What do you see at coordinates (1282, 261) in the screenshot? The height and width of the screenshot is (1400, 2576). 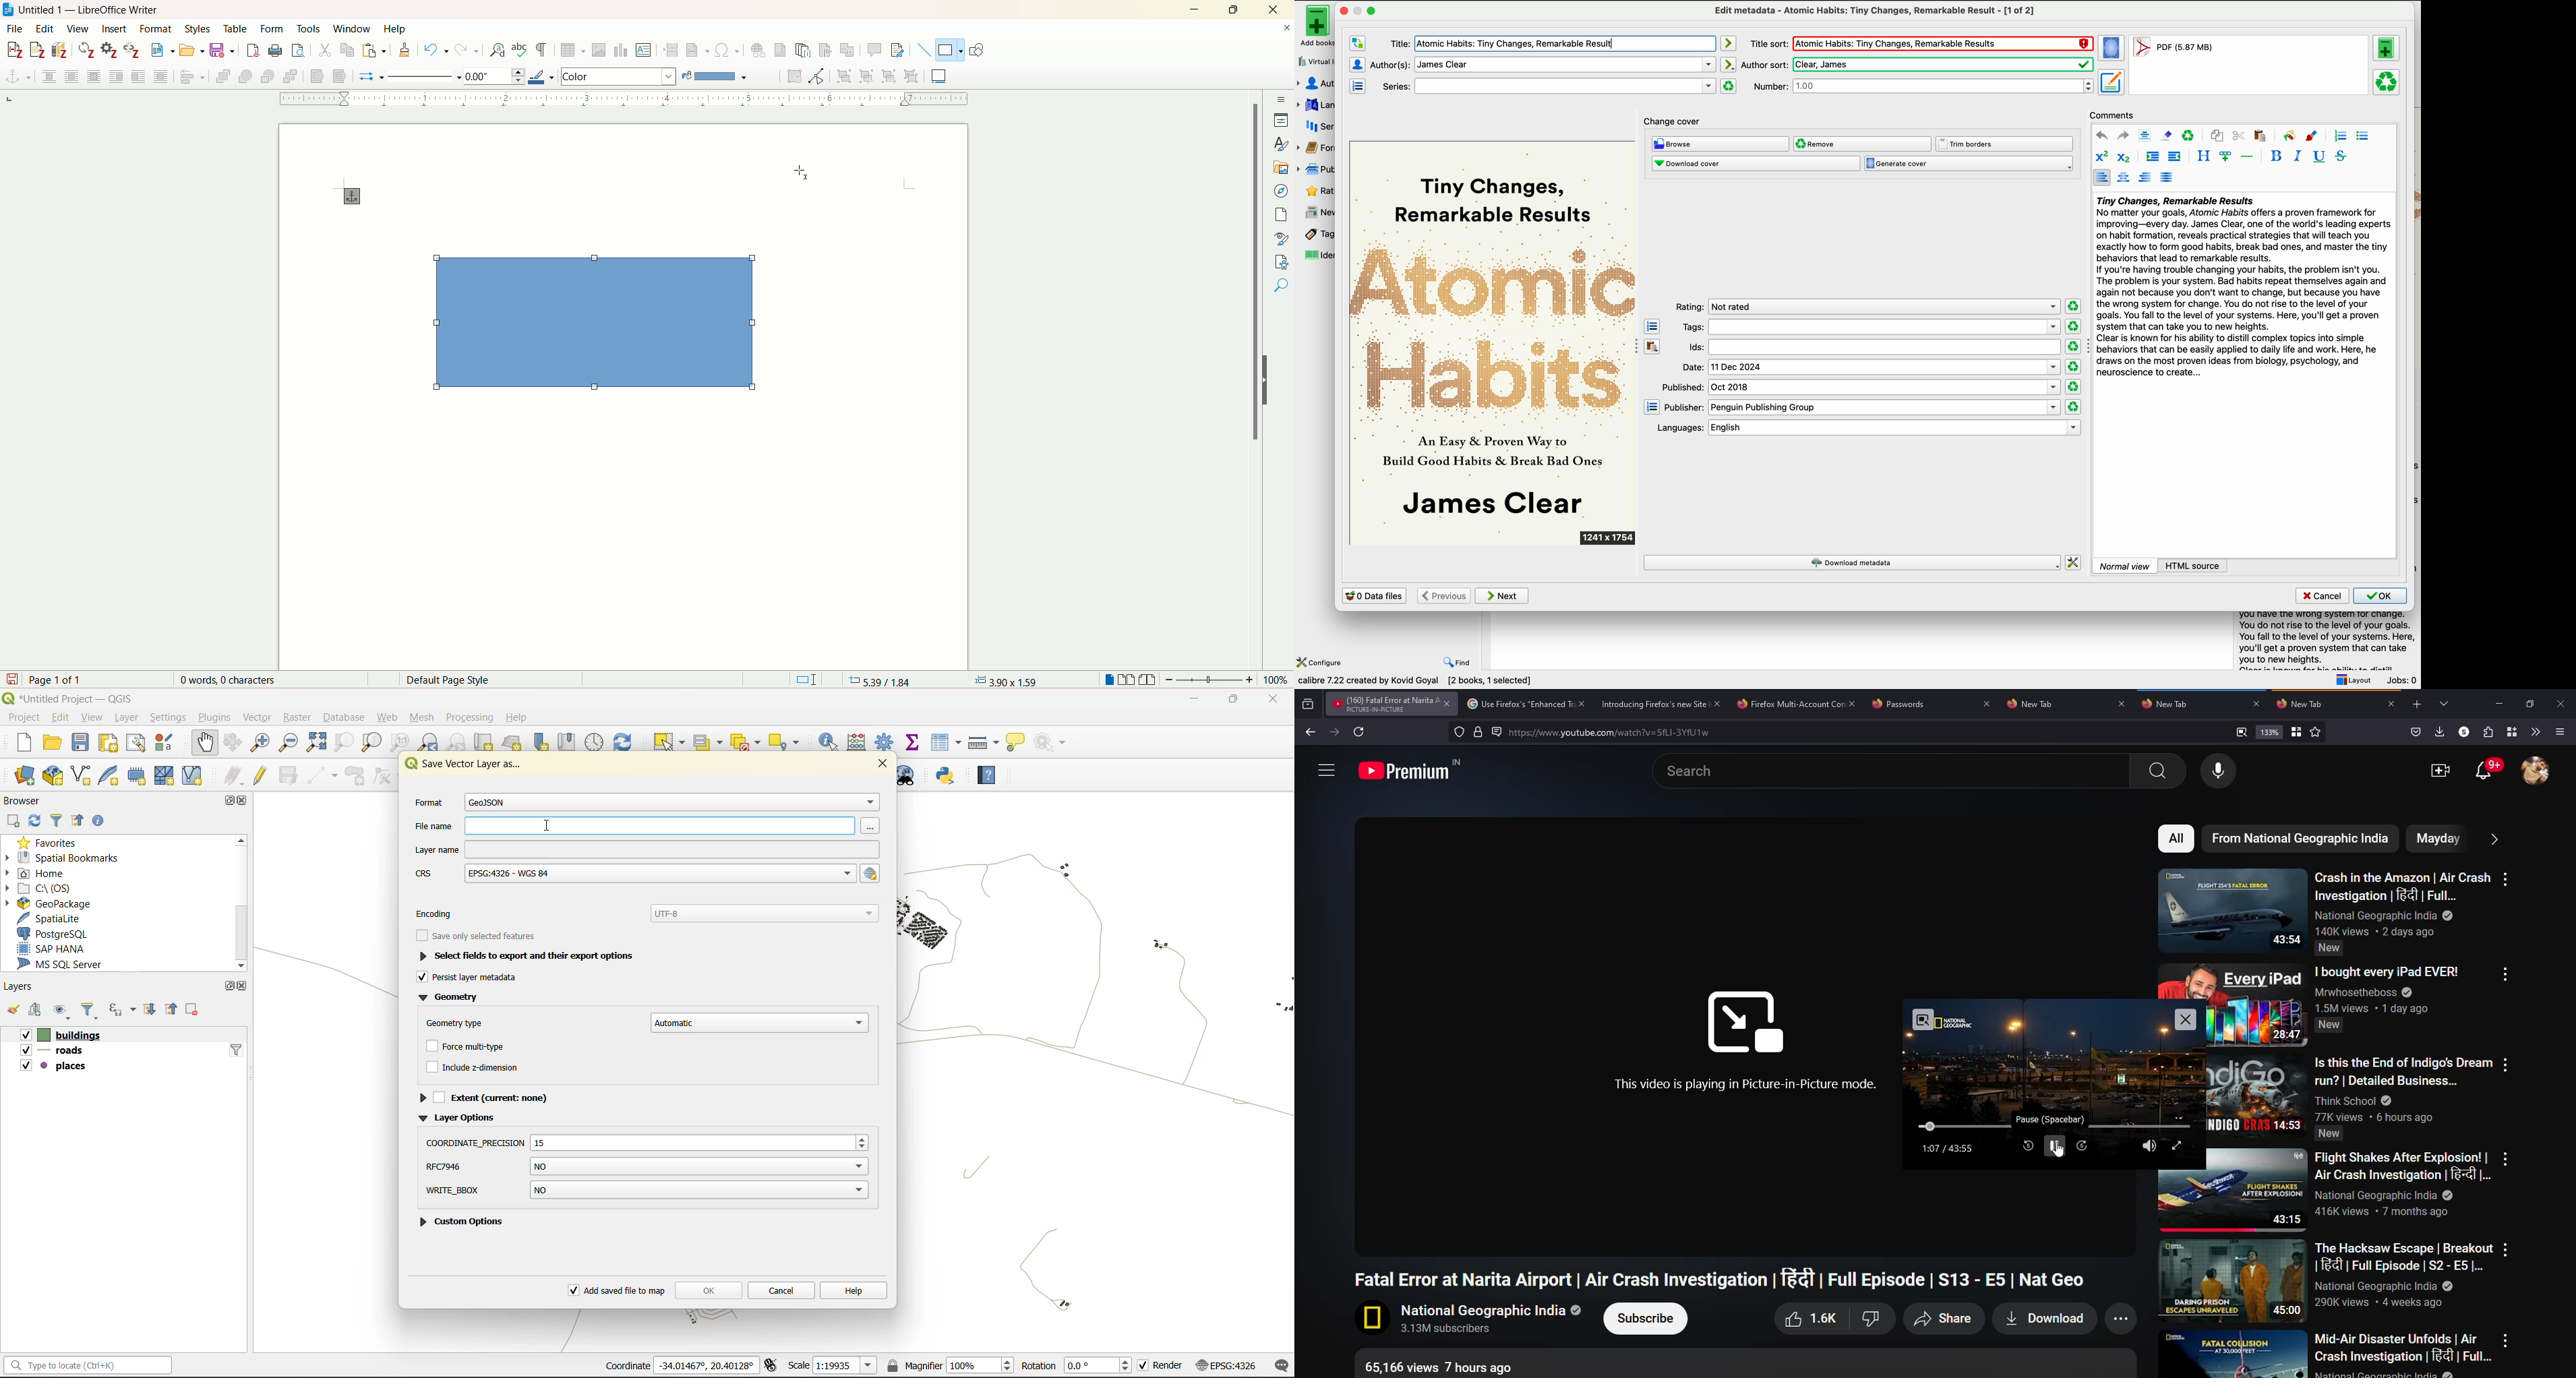 I see `manage changes` at bounding box center [1282, 261].